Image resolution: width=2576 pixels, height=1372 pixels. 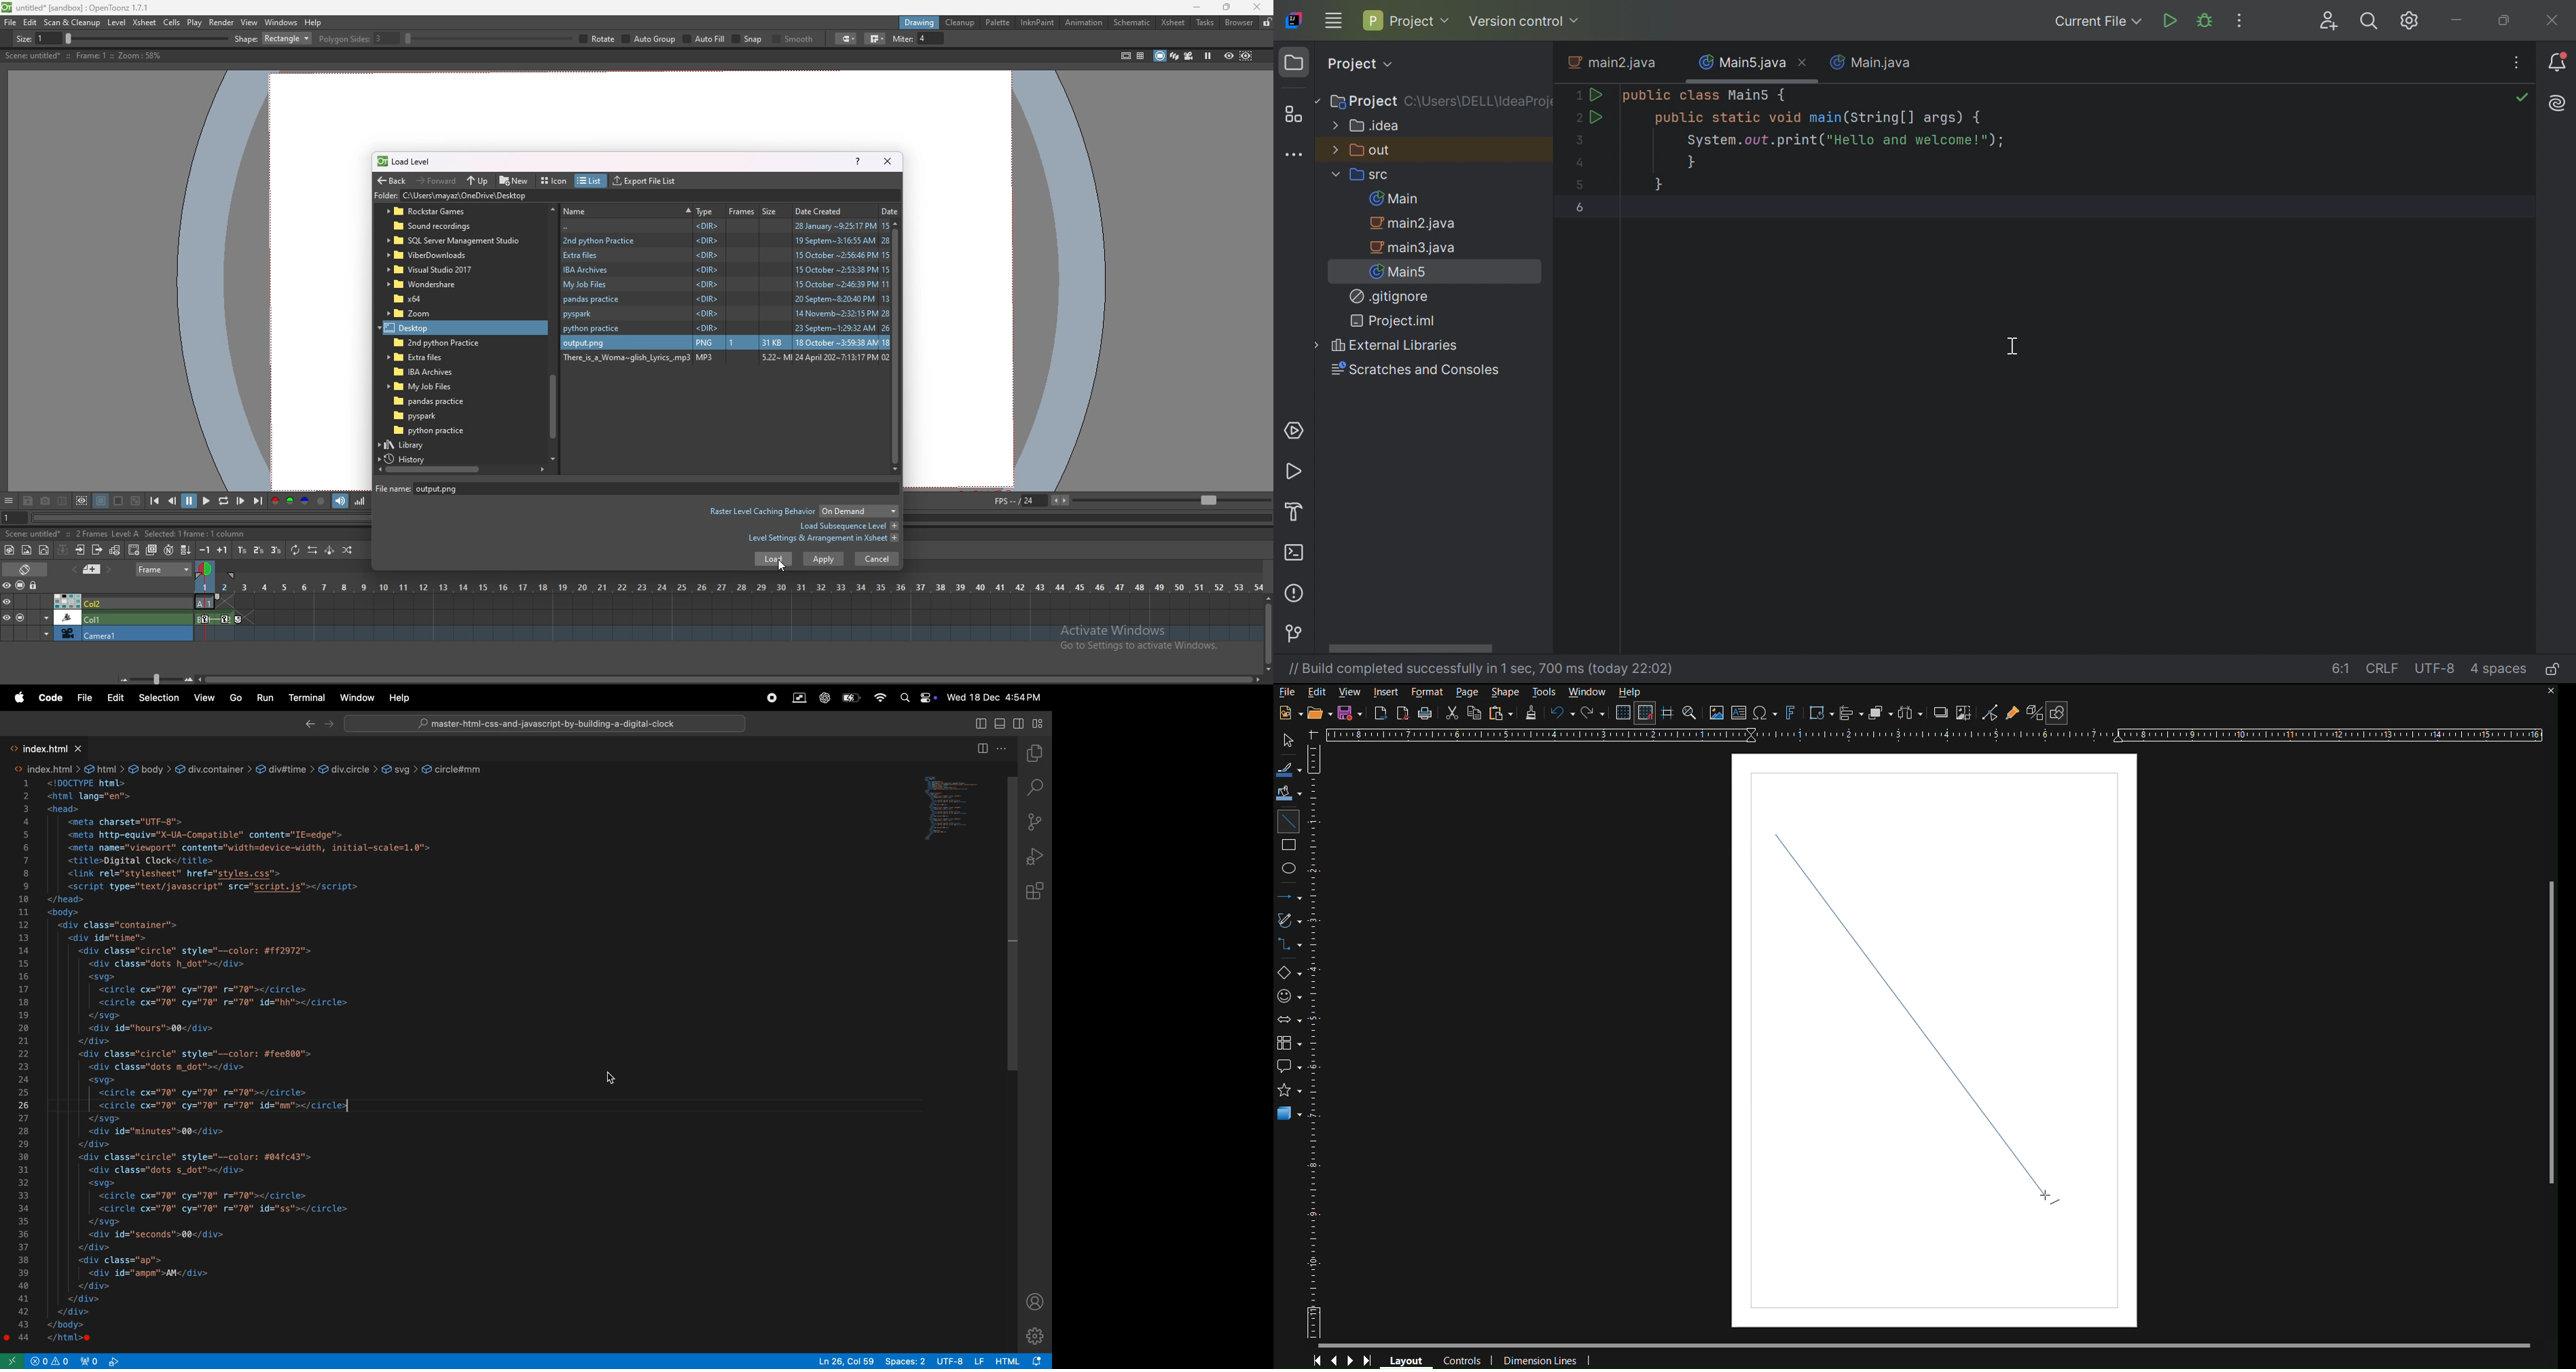 I want to click on Scrollbar, so click(x=2549, y=1033).